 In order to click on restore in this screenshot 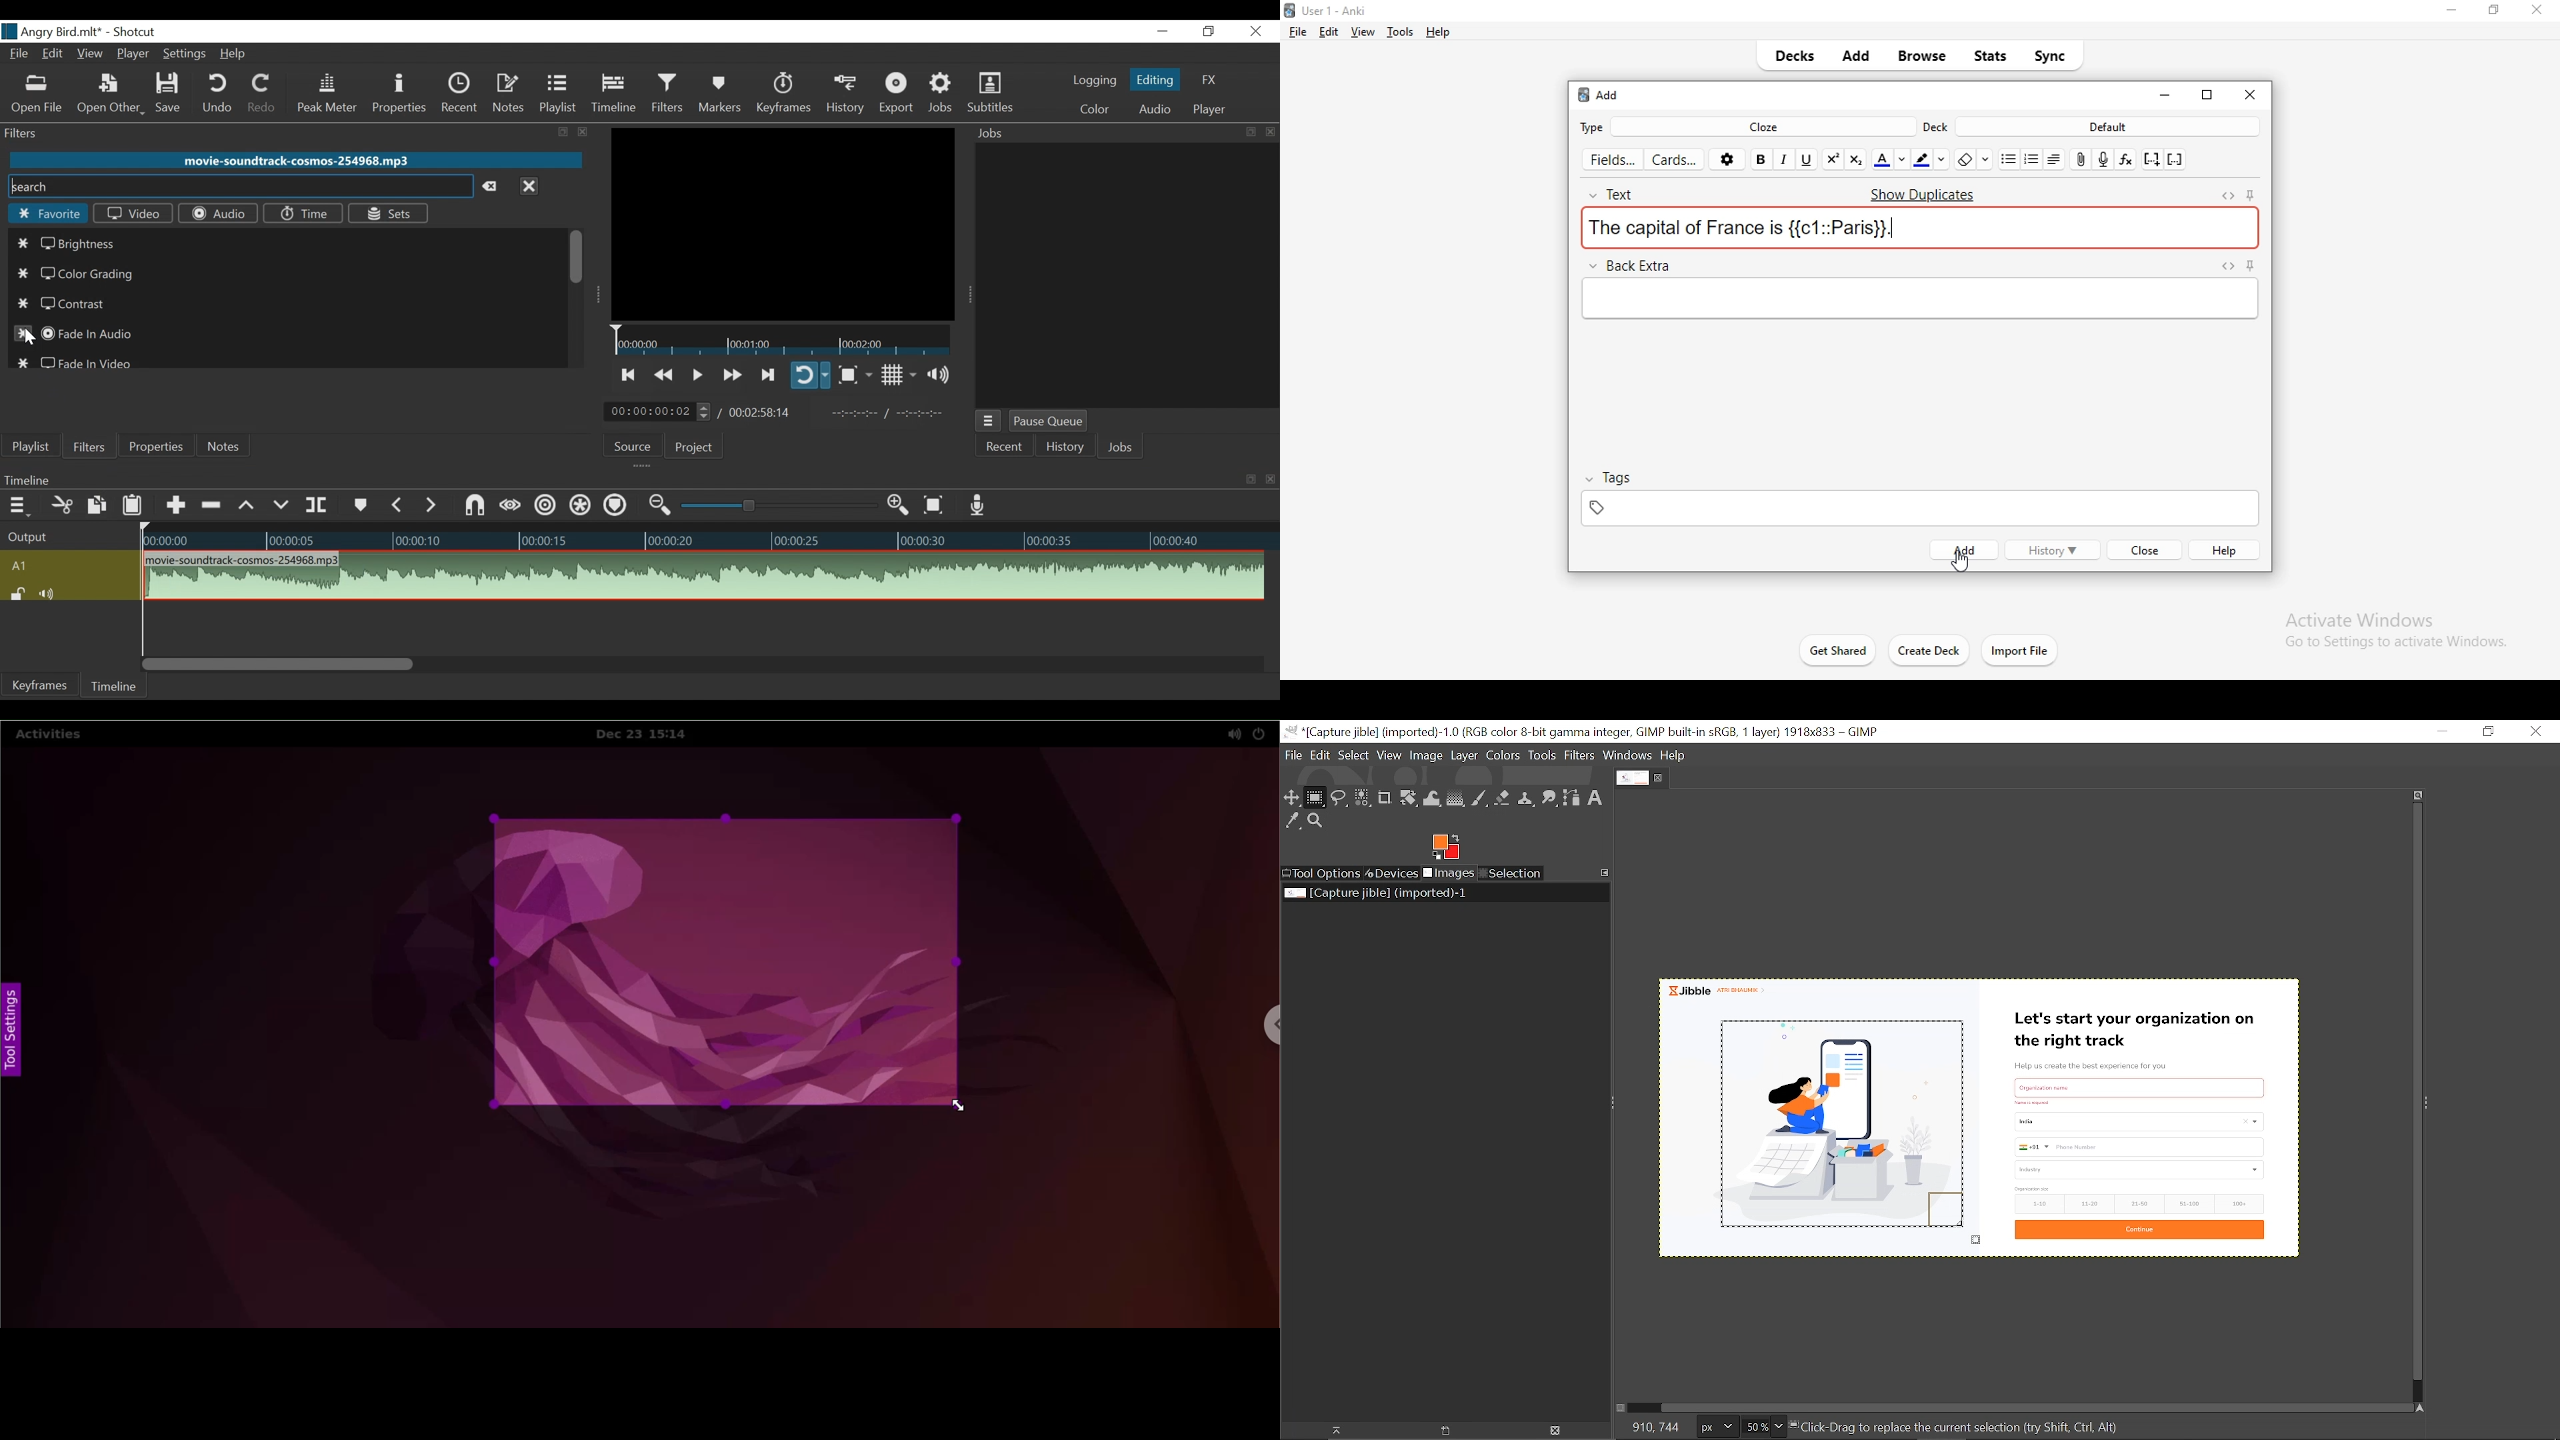, I will do `click(2209, 97)`.